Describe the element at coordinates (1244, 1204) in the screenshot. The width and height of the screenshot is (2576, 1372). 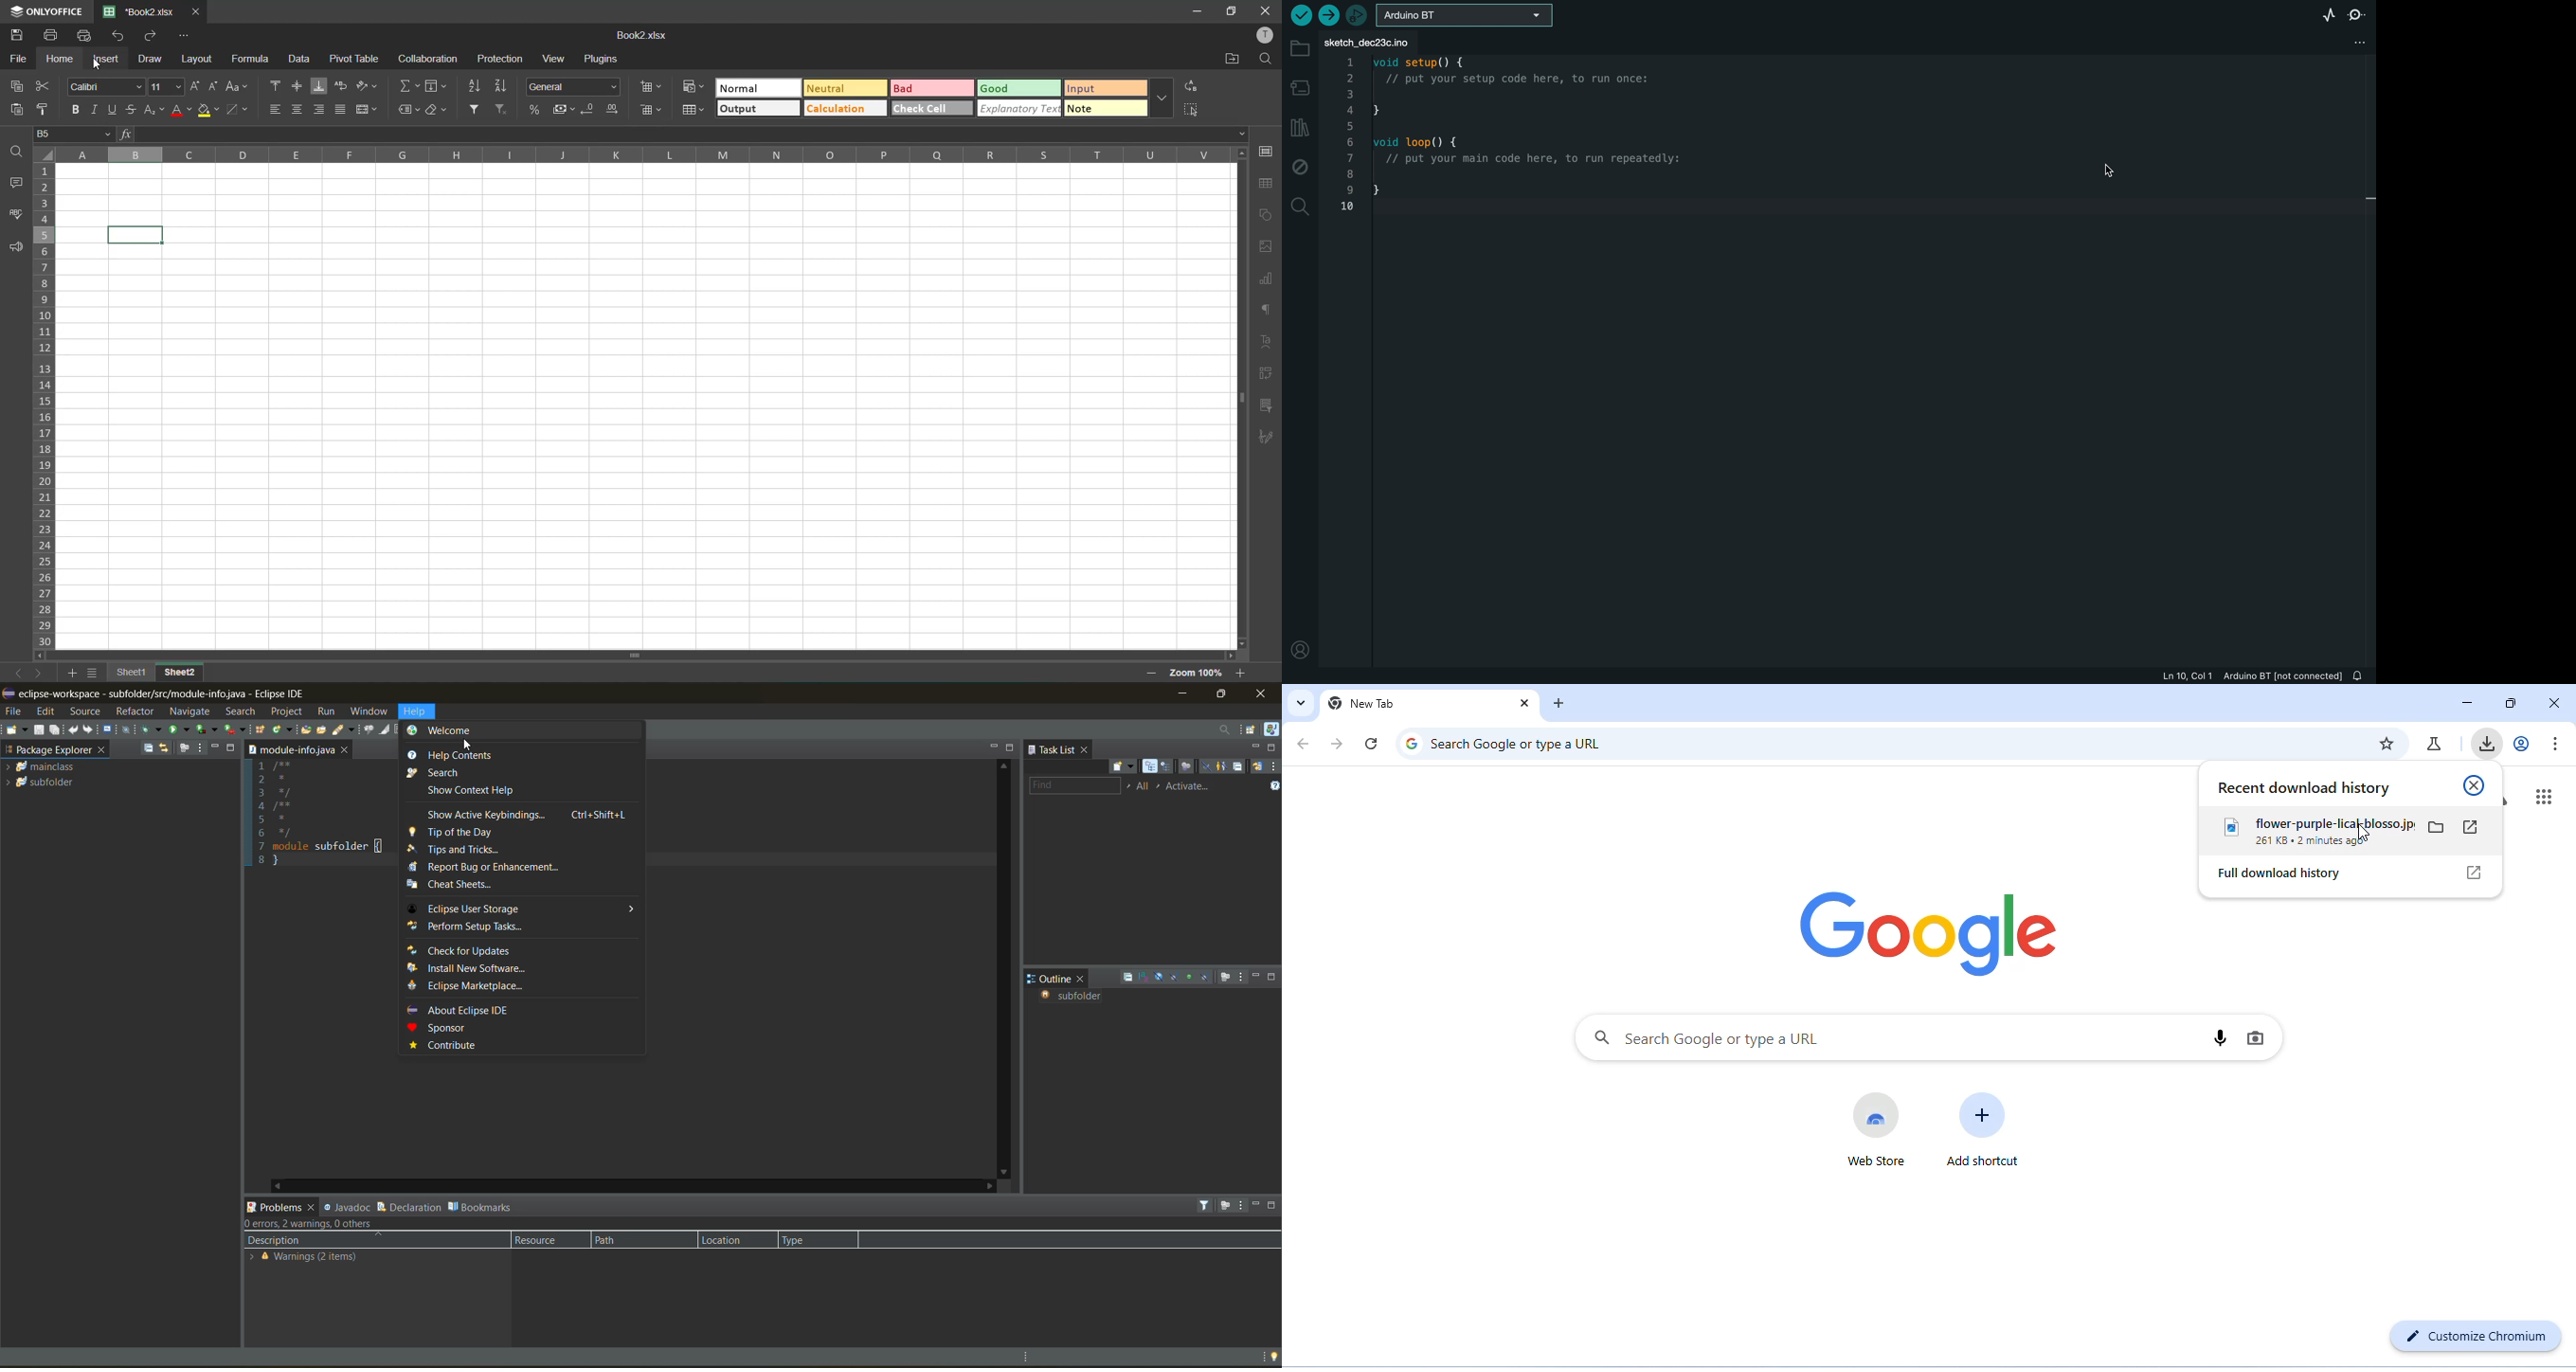
I see `view menu` at that location.